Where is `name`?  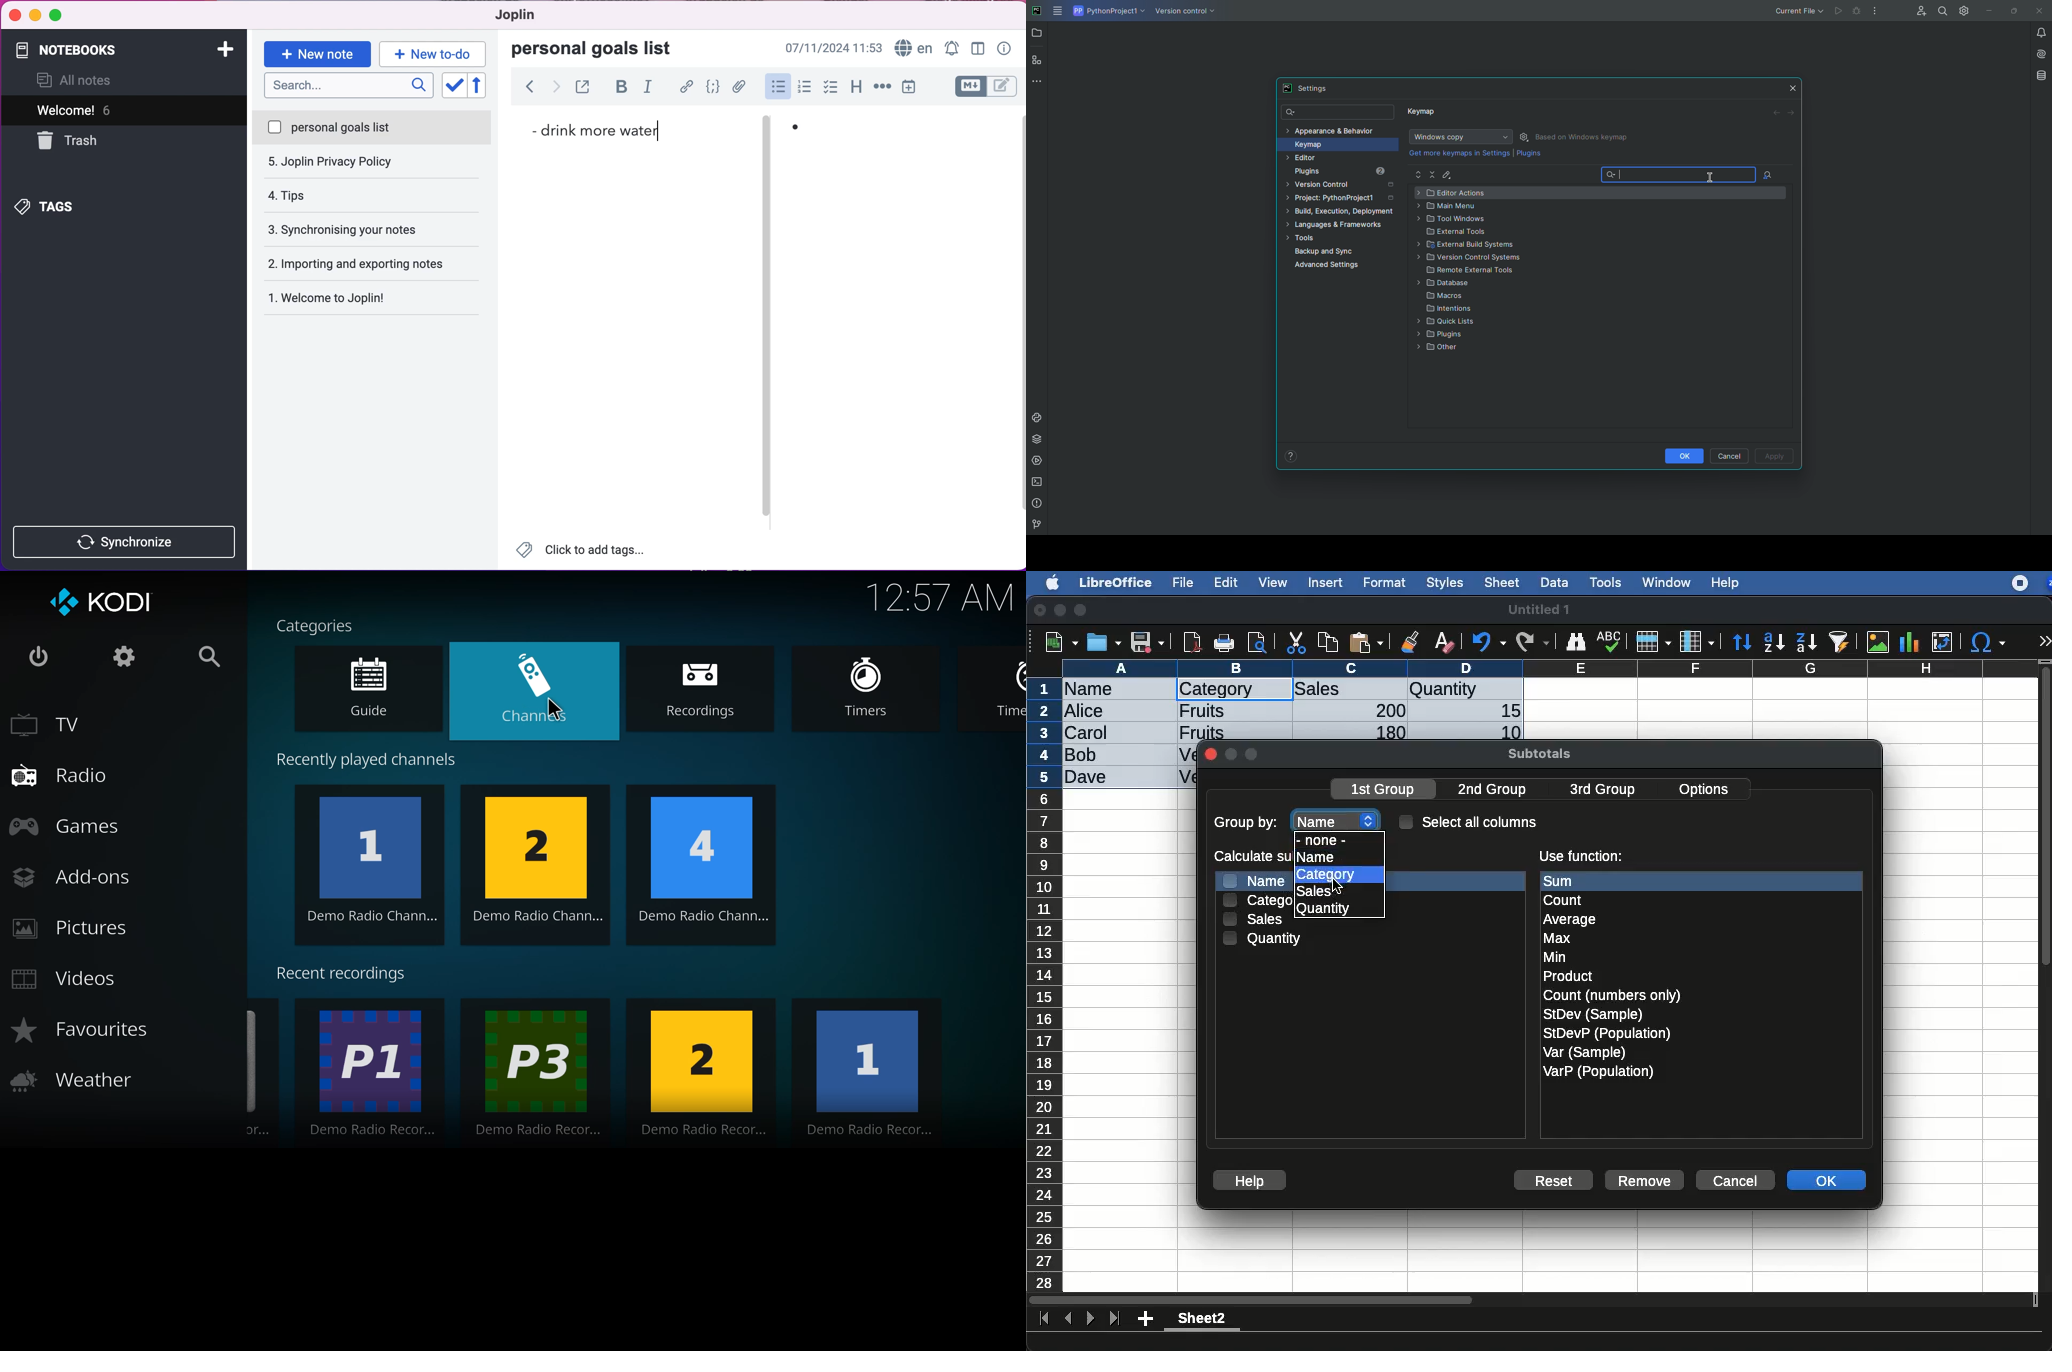 name is located at coordinates (1253, 880).